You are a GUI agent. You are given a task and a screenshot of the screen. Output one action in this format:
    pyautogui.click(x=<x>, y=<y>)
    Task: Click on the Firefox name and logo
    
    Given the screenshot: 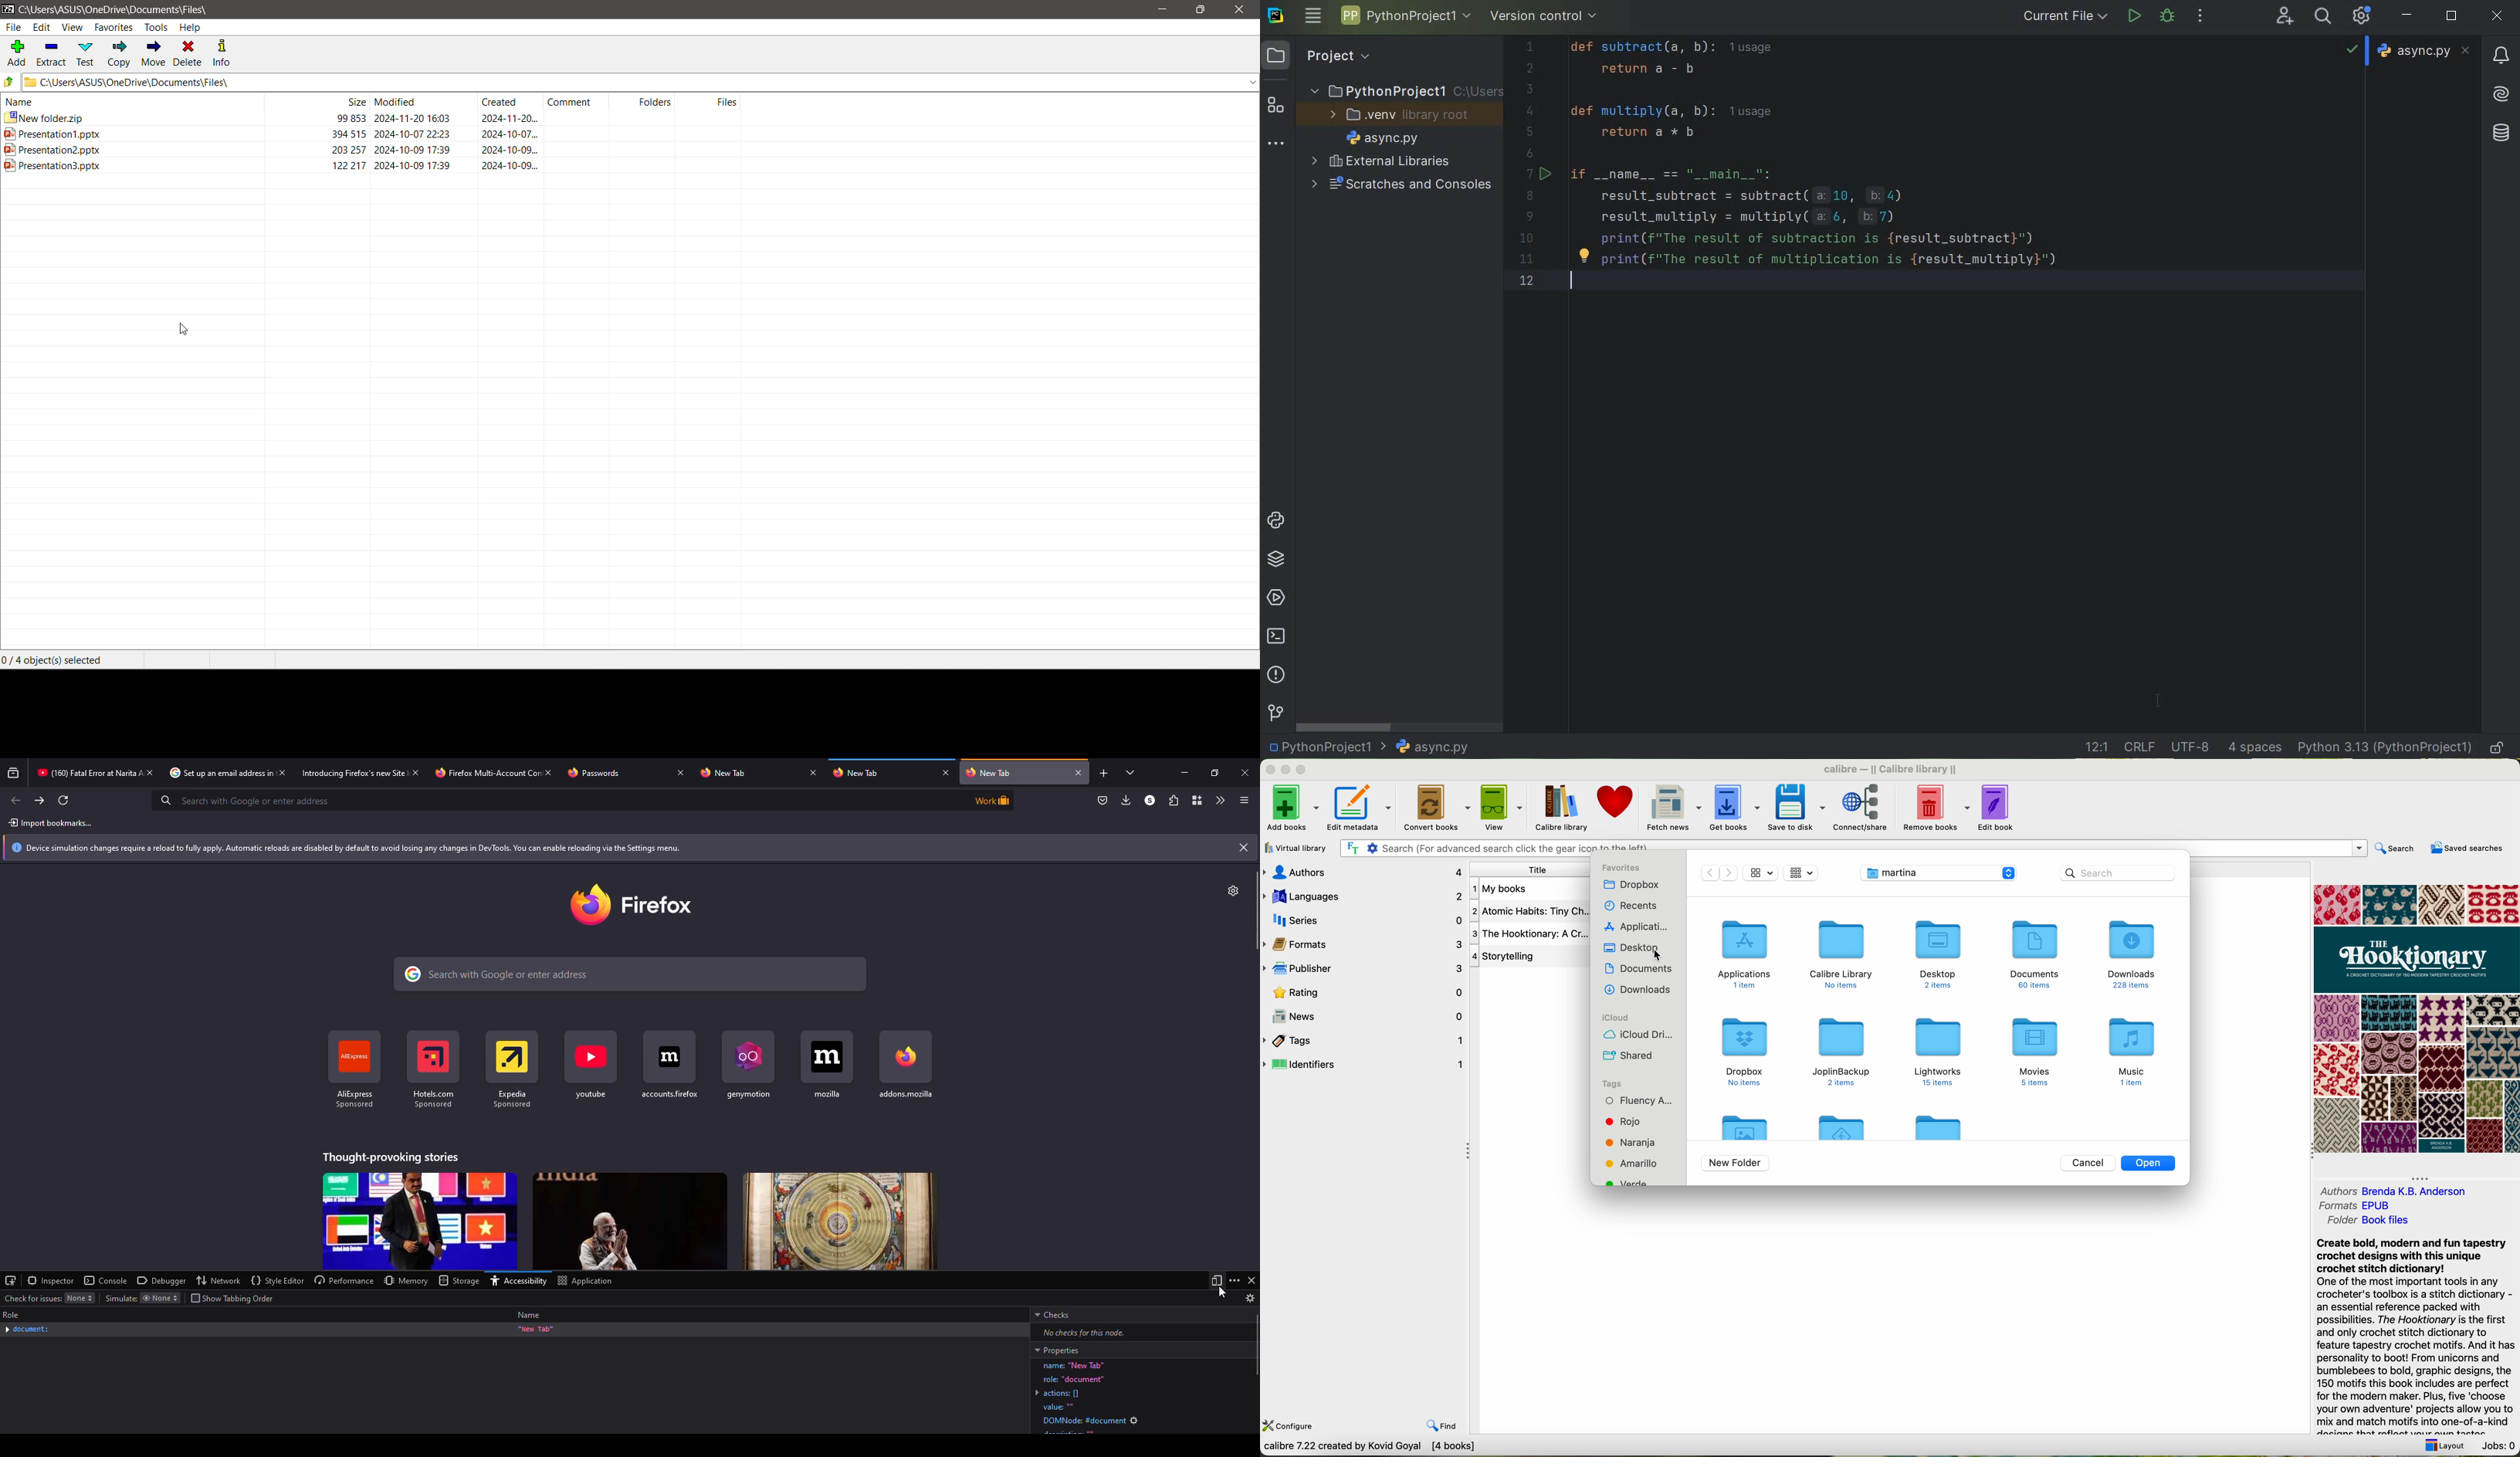 What is the action you would take?
    pyautogui.click(x=631, y=906)
    